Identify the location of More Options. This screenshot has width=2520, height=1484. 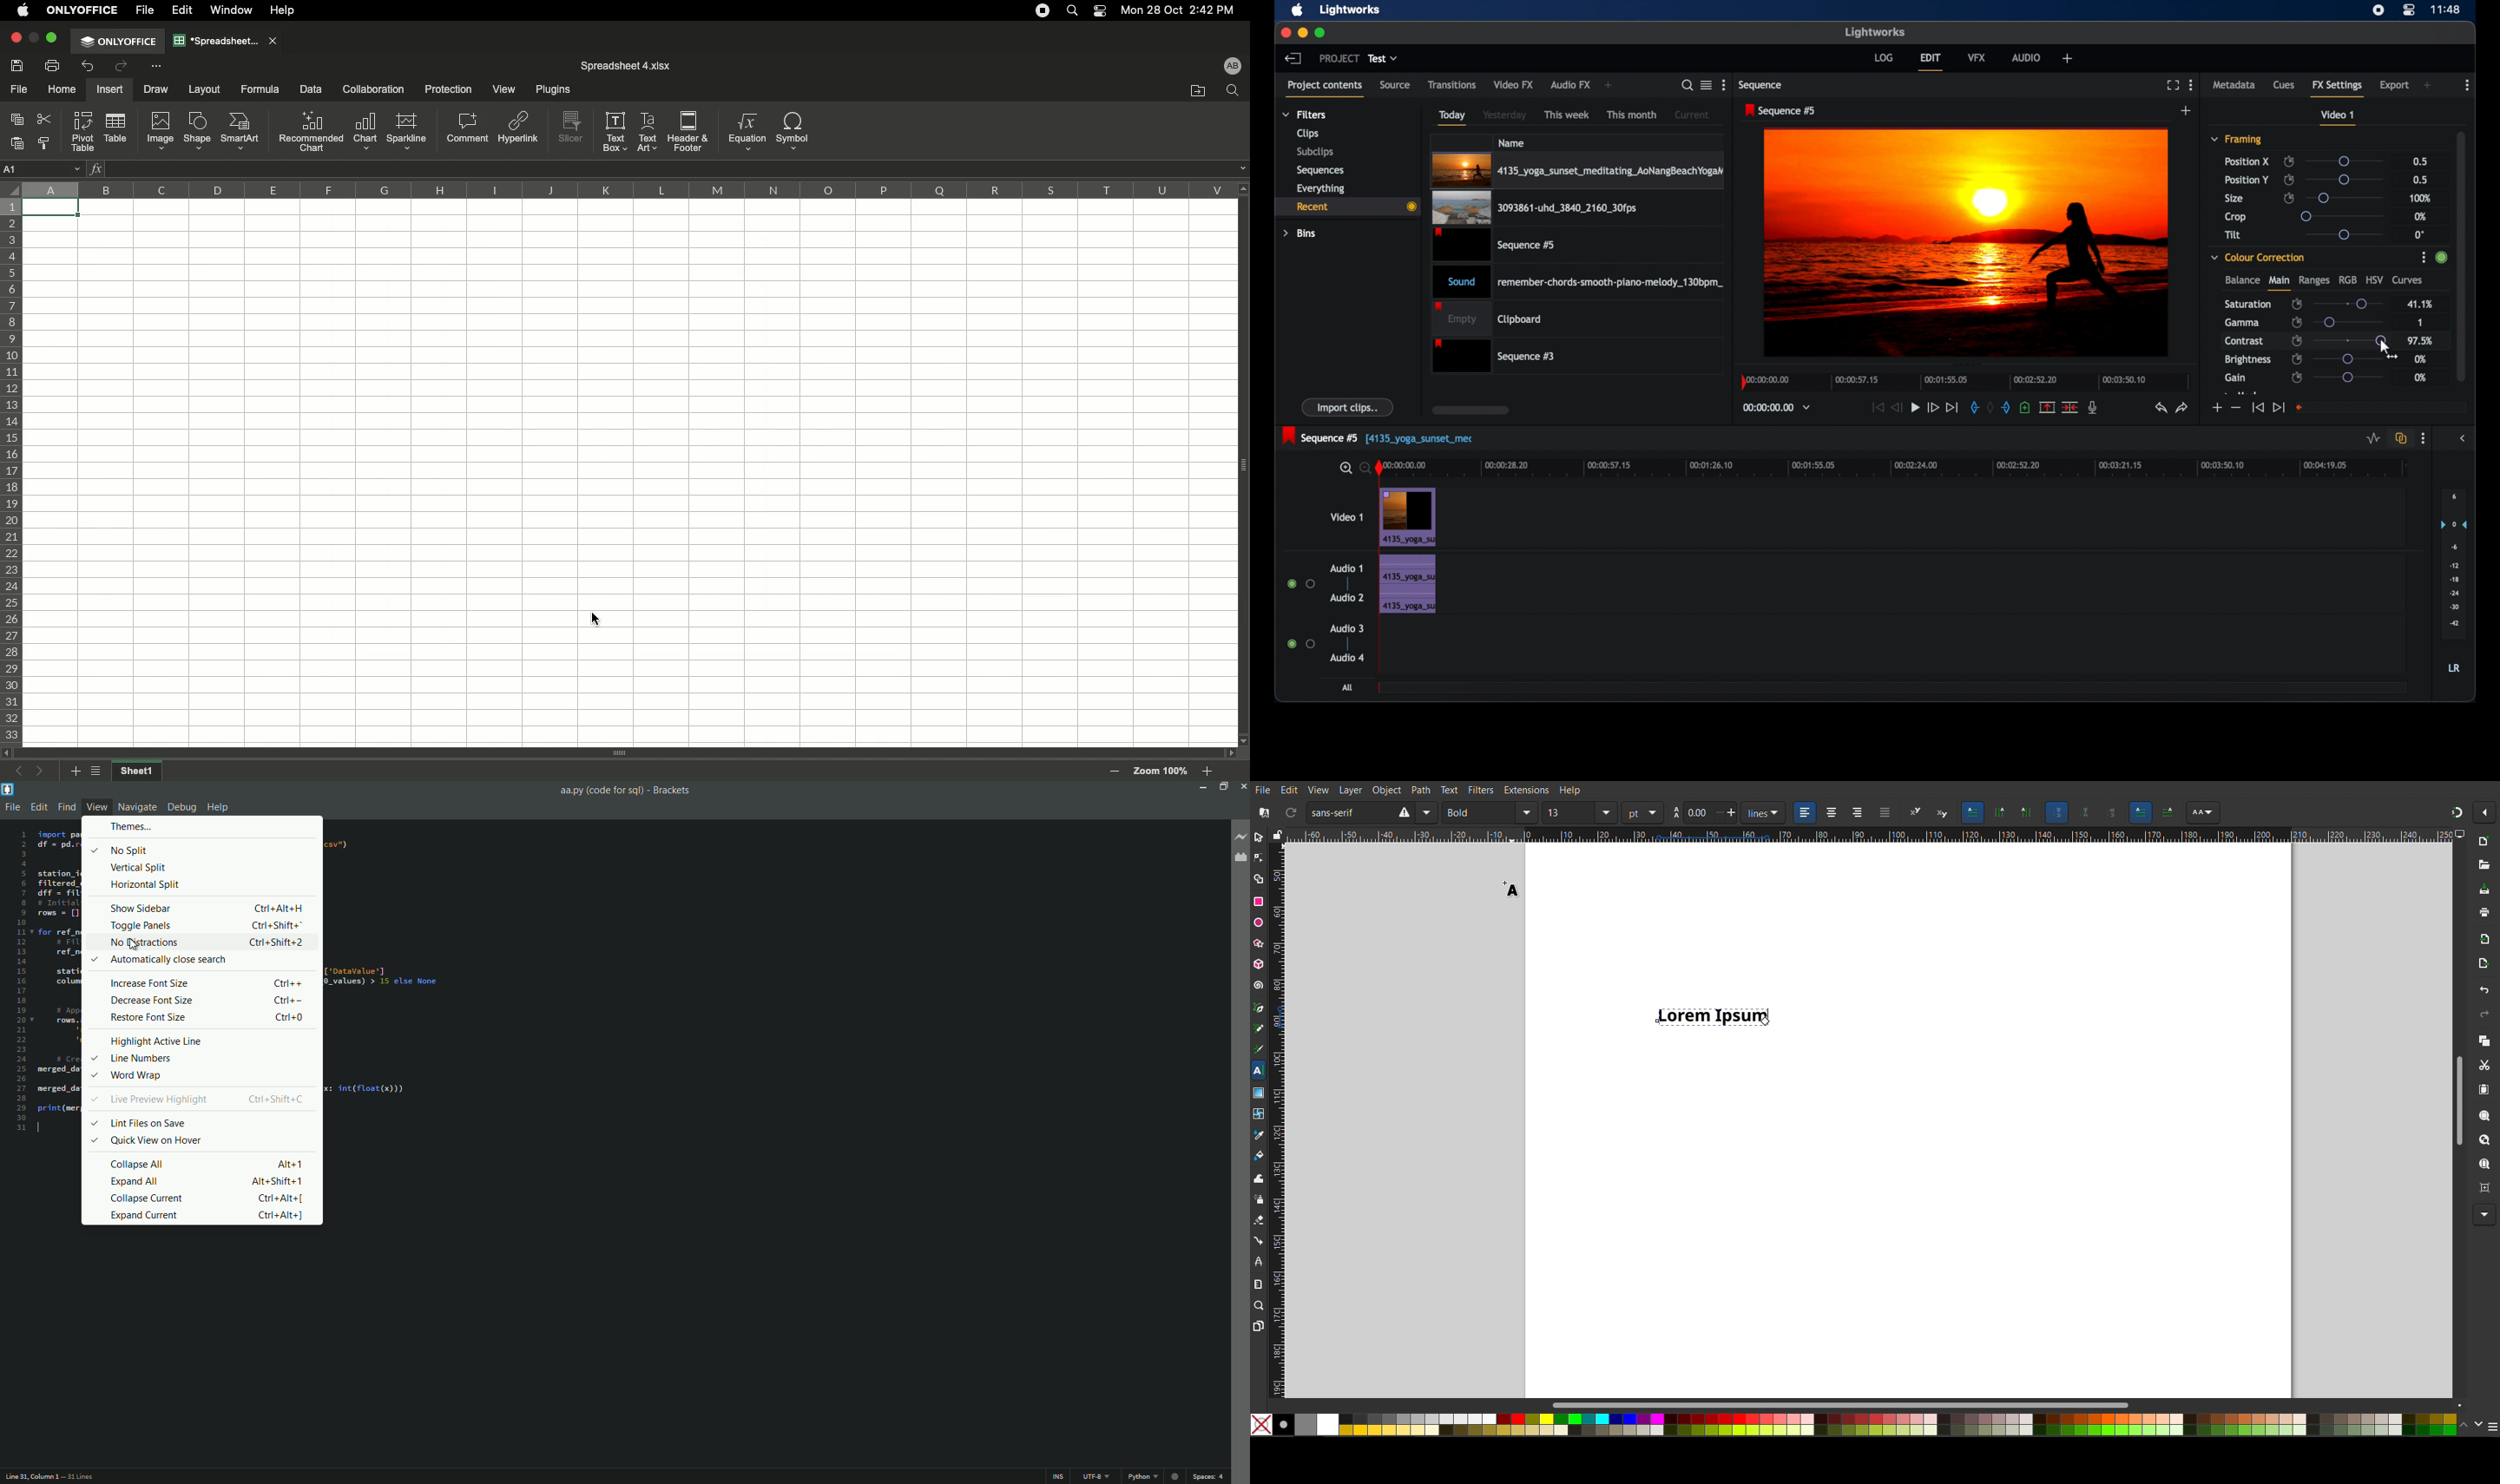
(2425, 258).